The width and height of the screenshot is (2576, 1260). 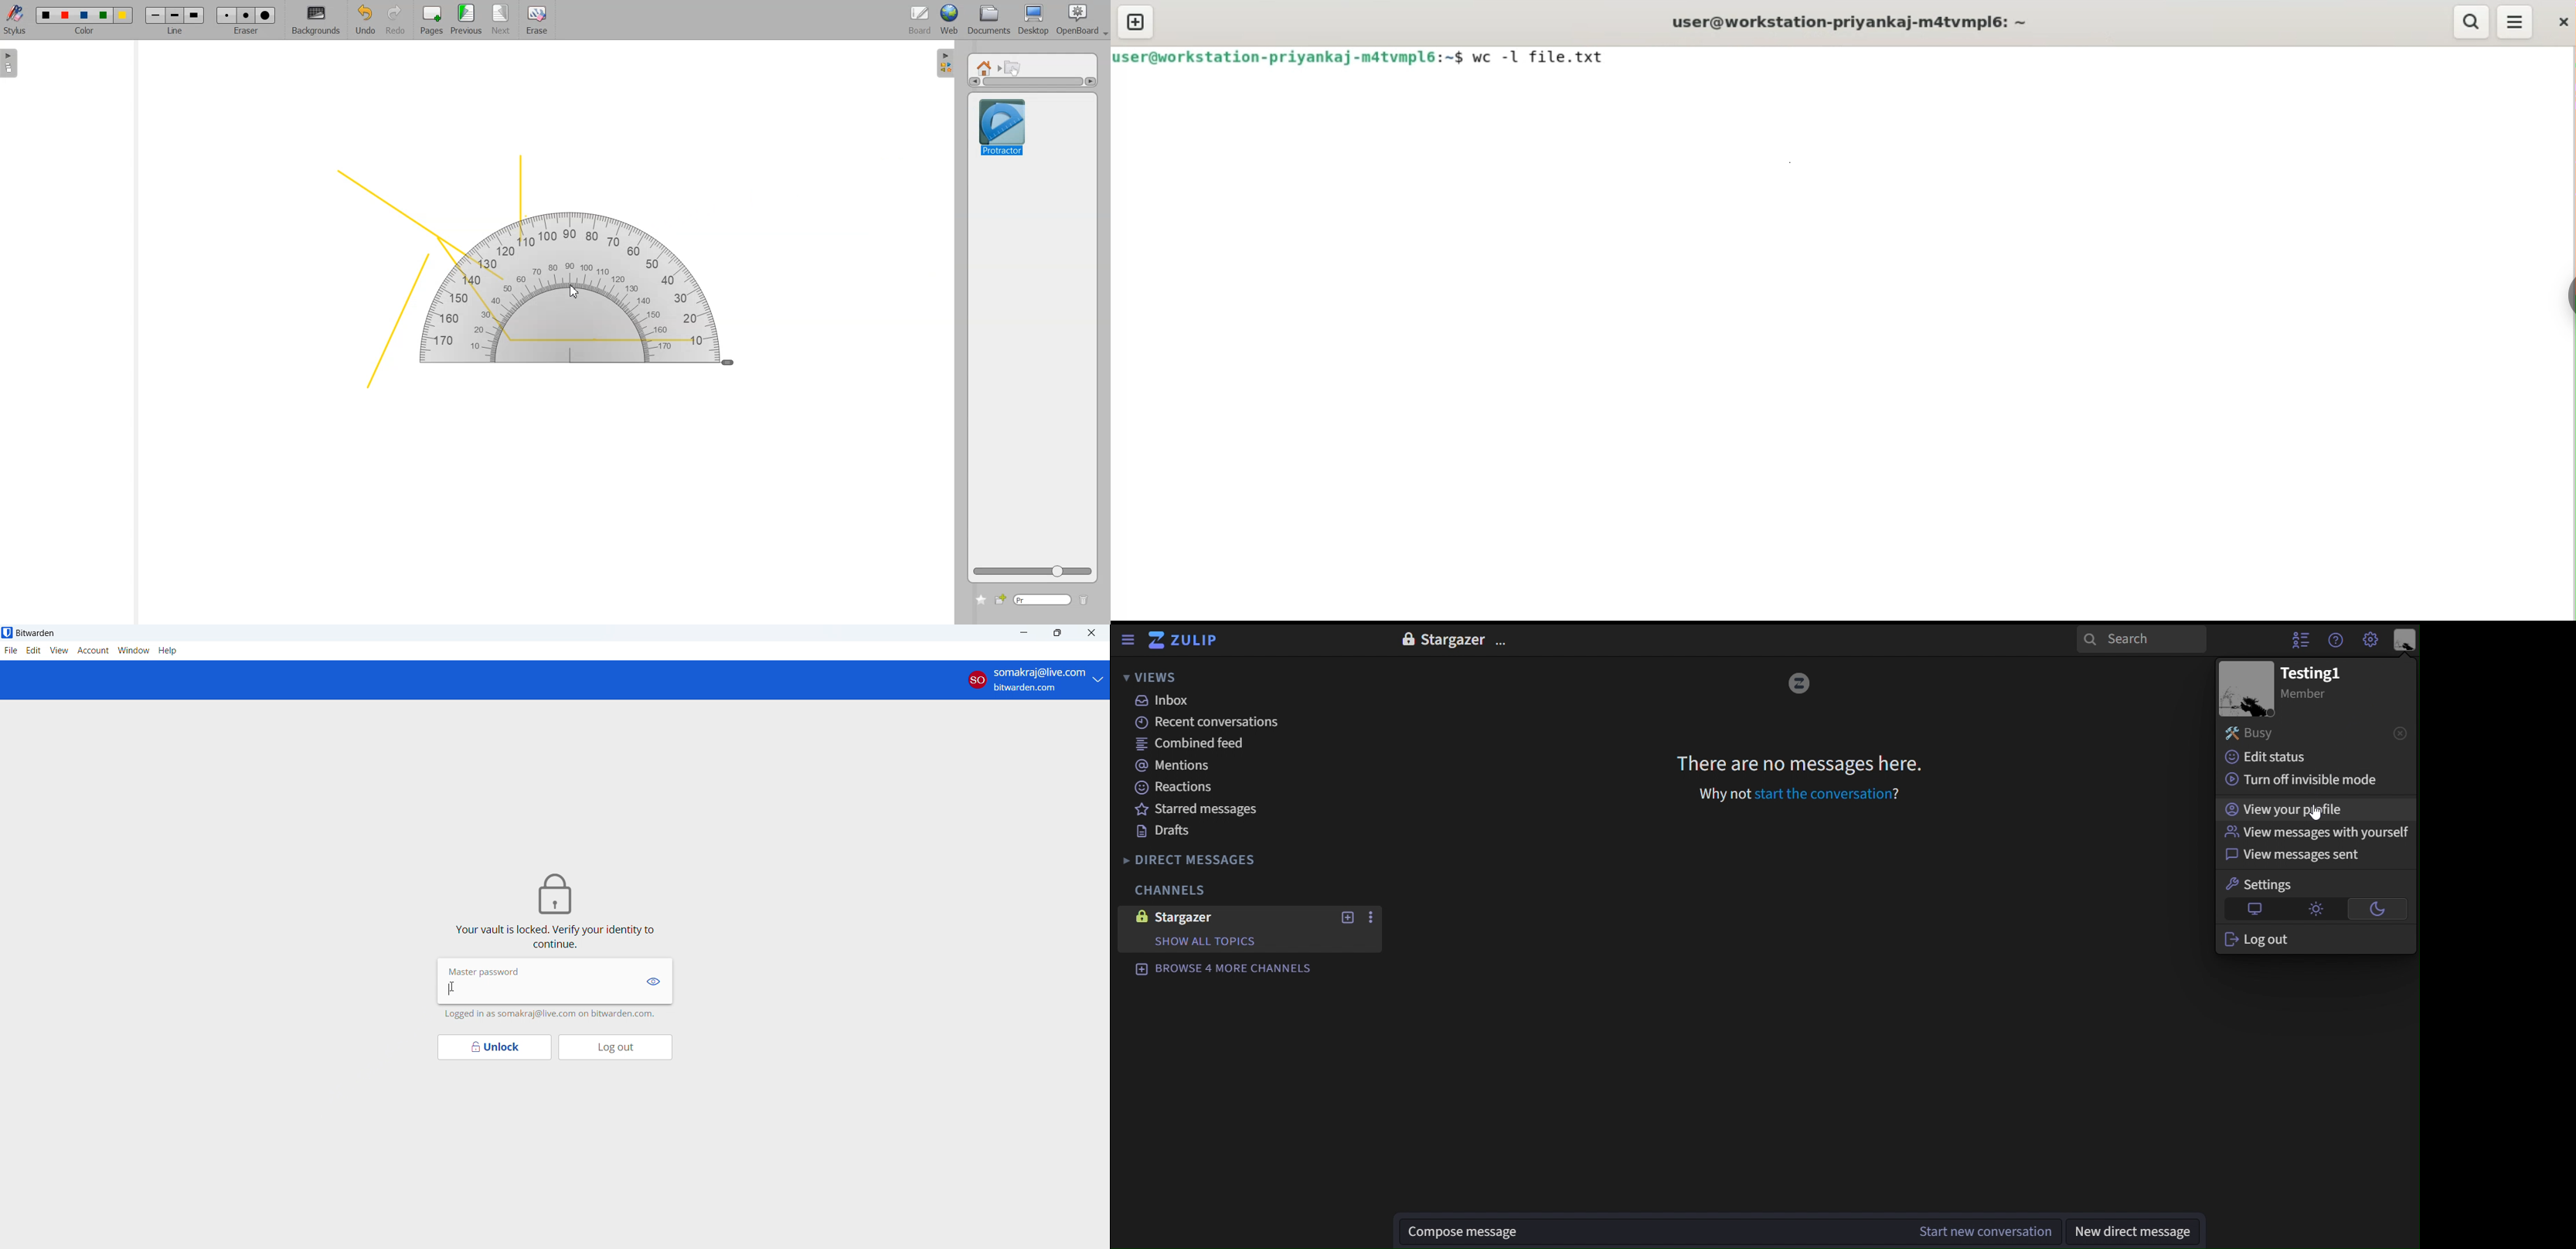 I want to click on more actions, so click(x=1372, y=918).